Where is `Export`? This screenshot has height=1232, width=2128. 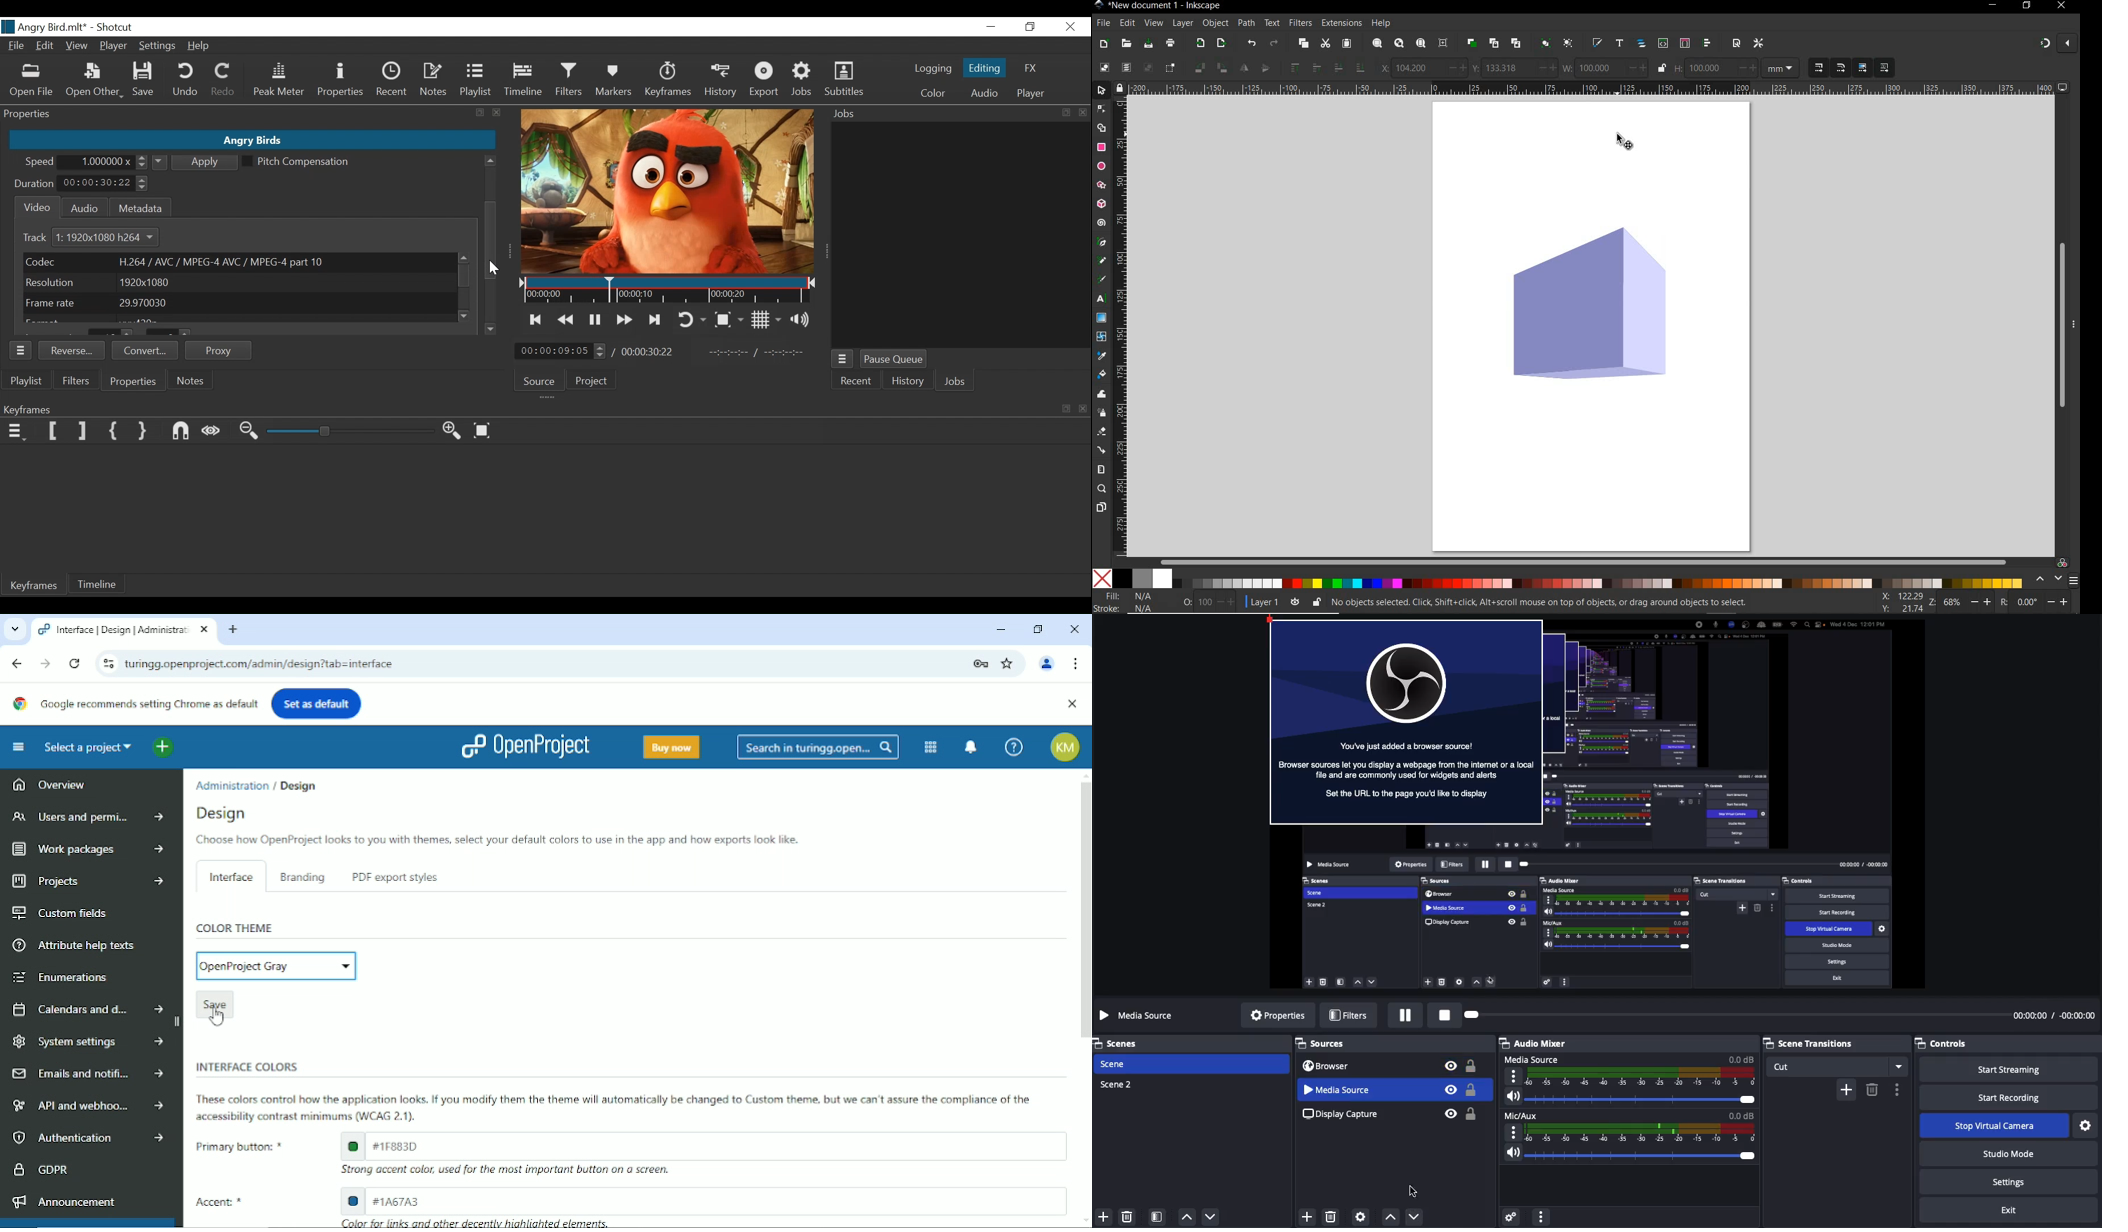
Export is located at coordinates (767, 81).